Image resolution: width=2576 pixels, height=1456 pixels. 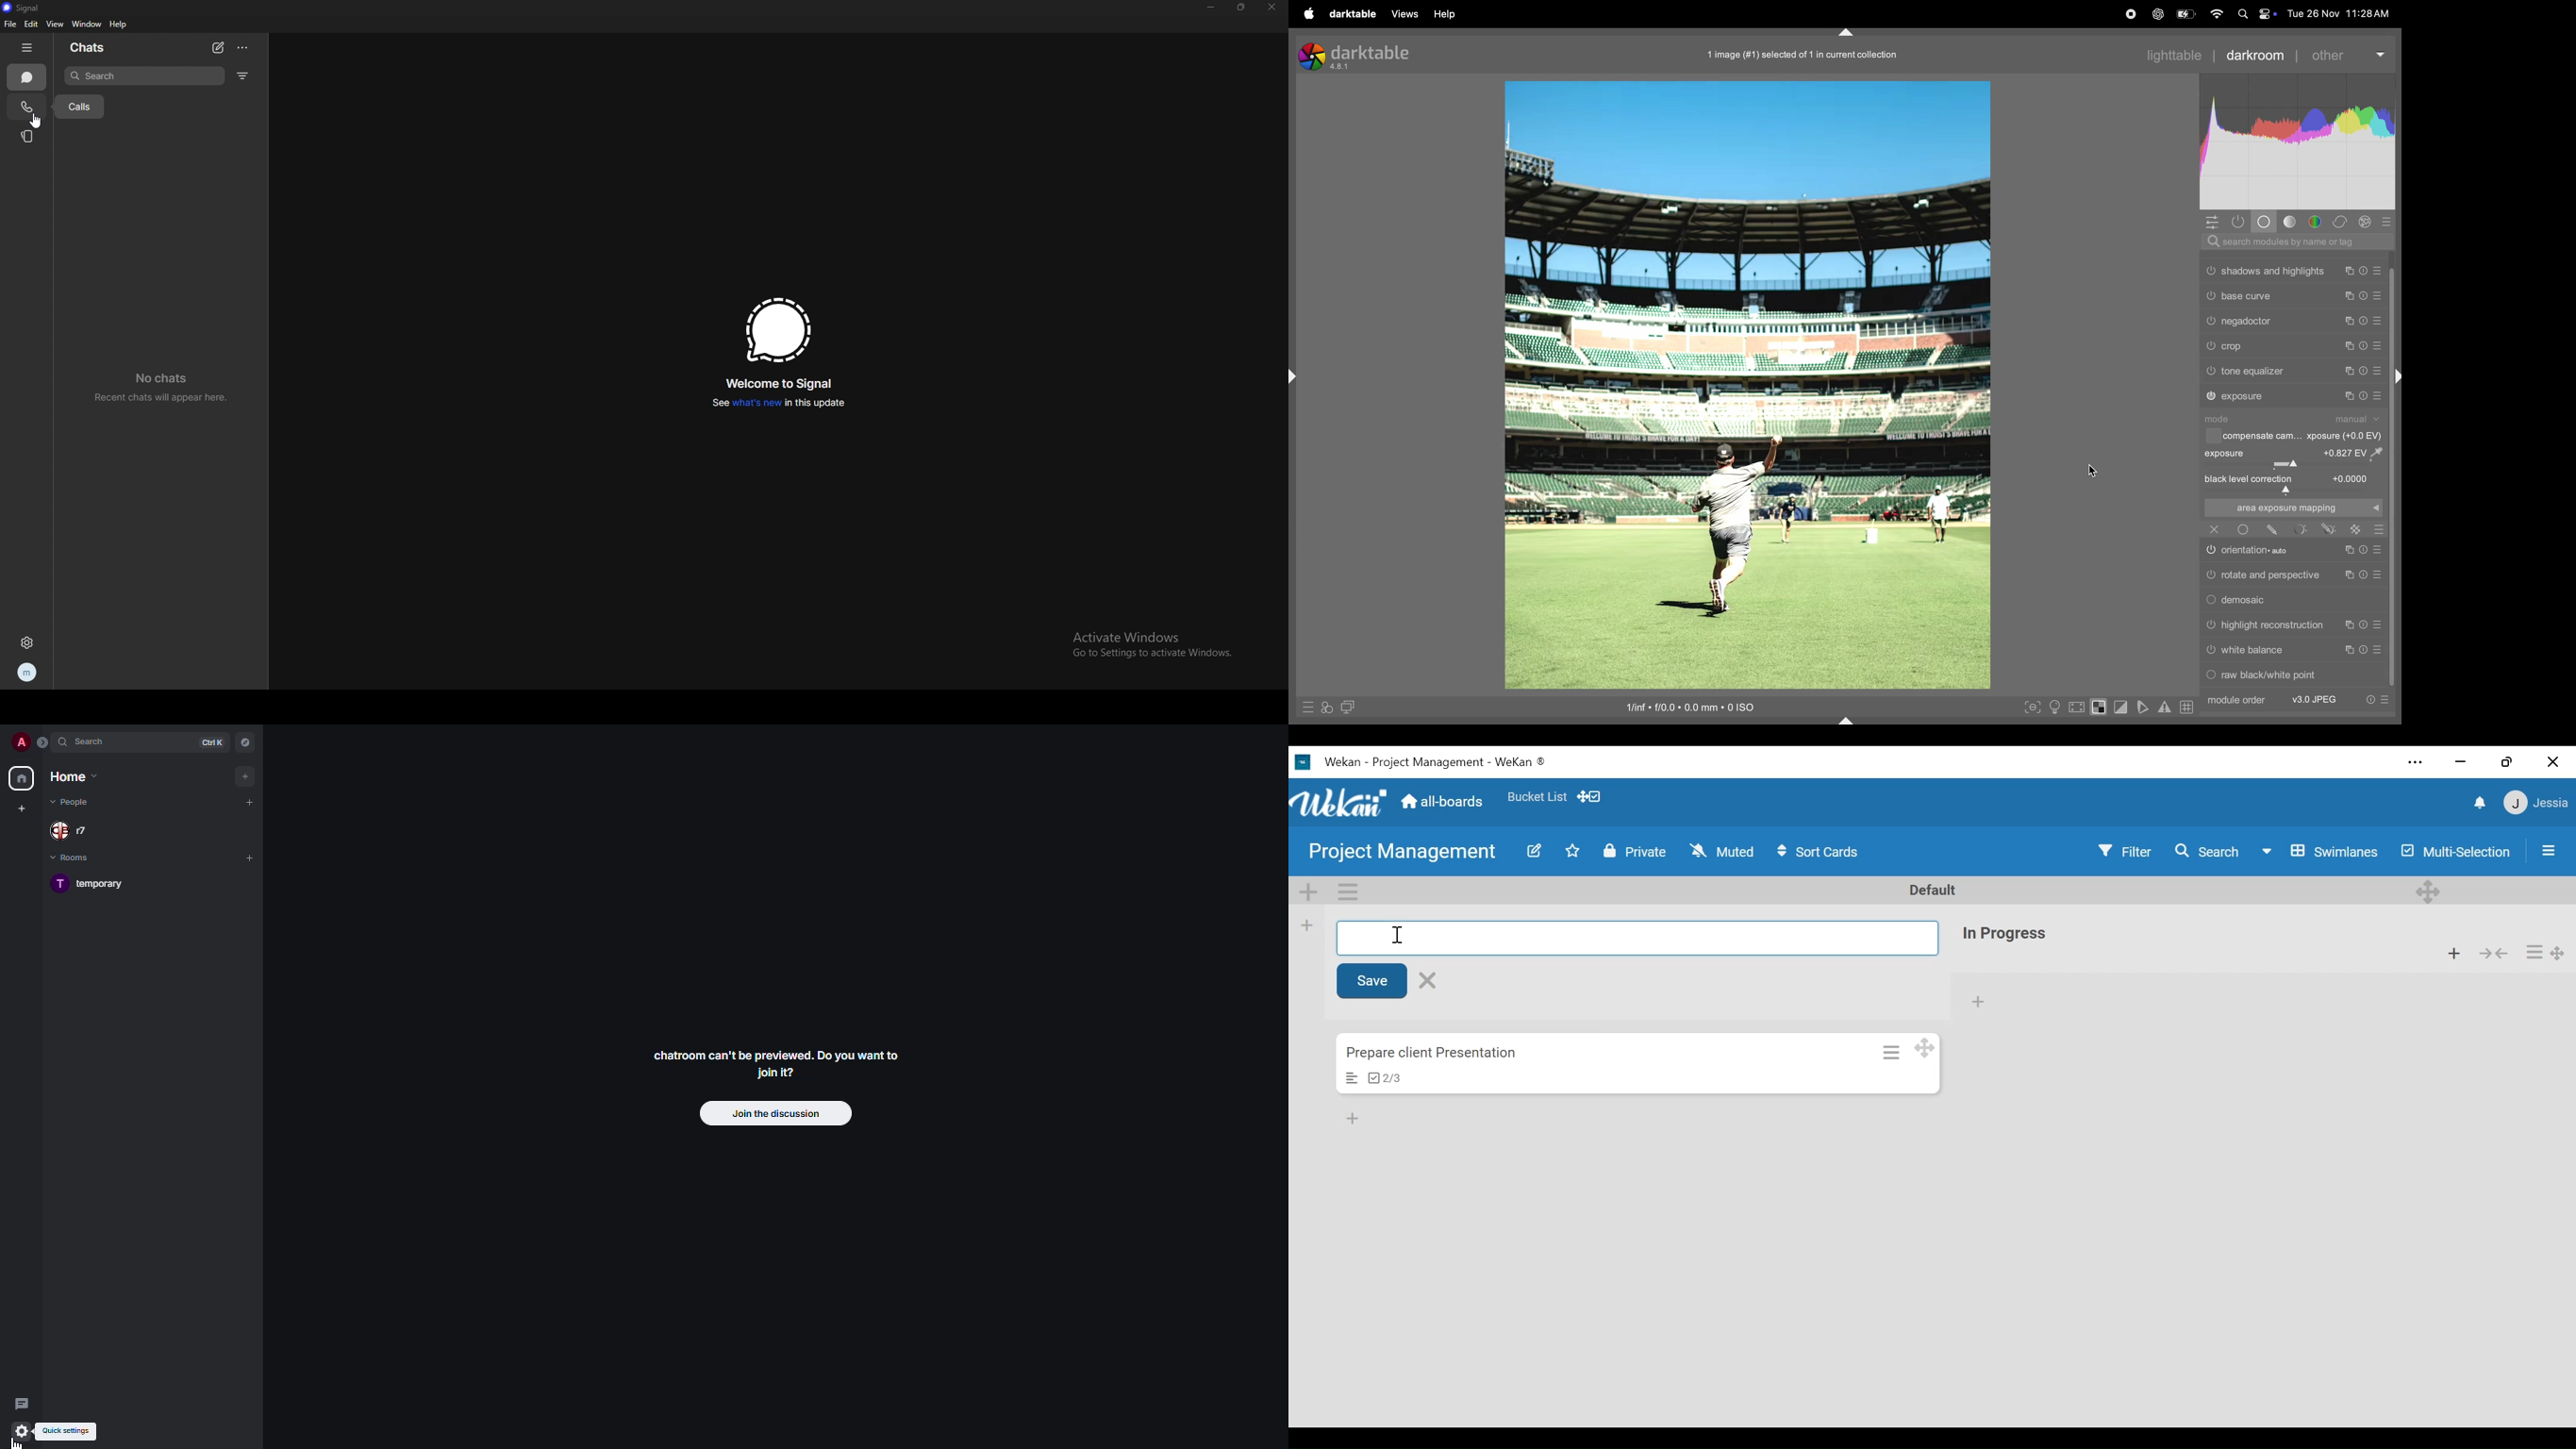 I want to click on copy, so click(x=2350, y=650).